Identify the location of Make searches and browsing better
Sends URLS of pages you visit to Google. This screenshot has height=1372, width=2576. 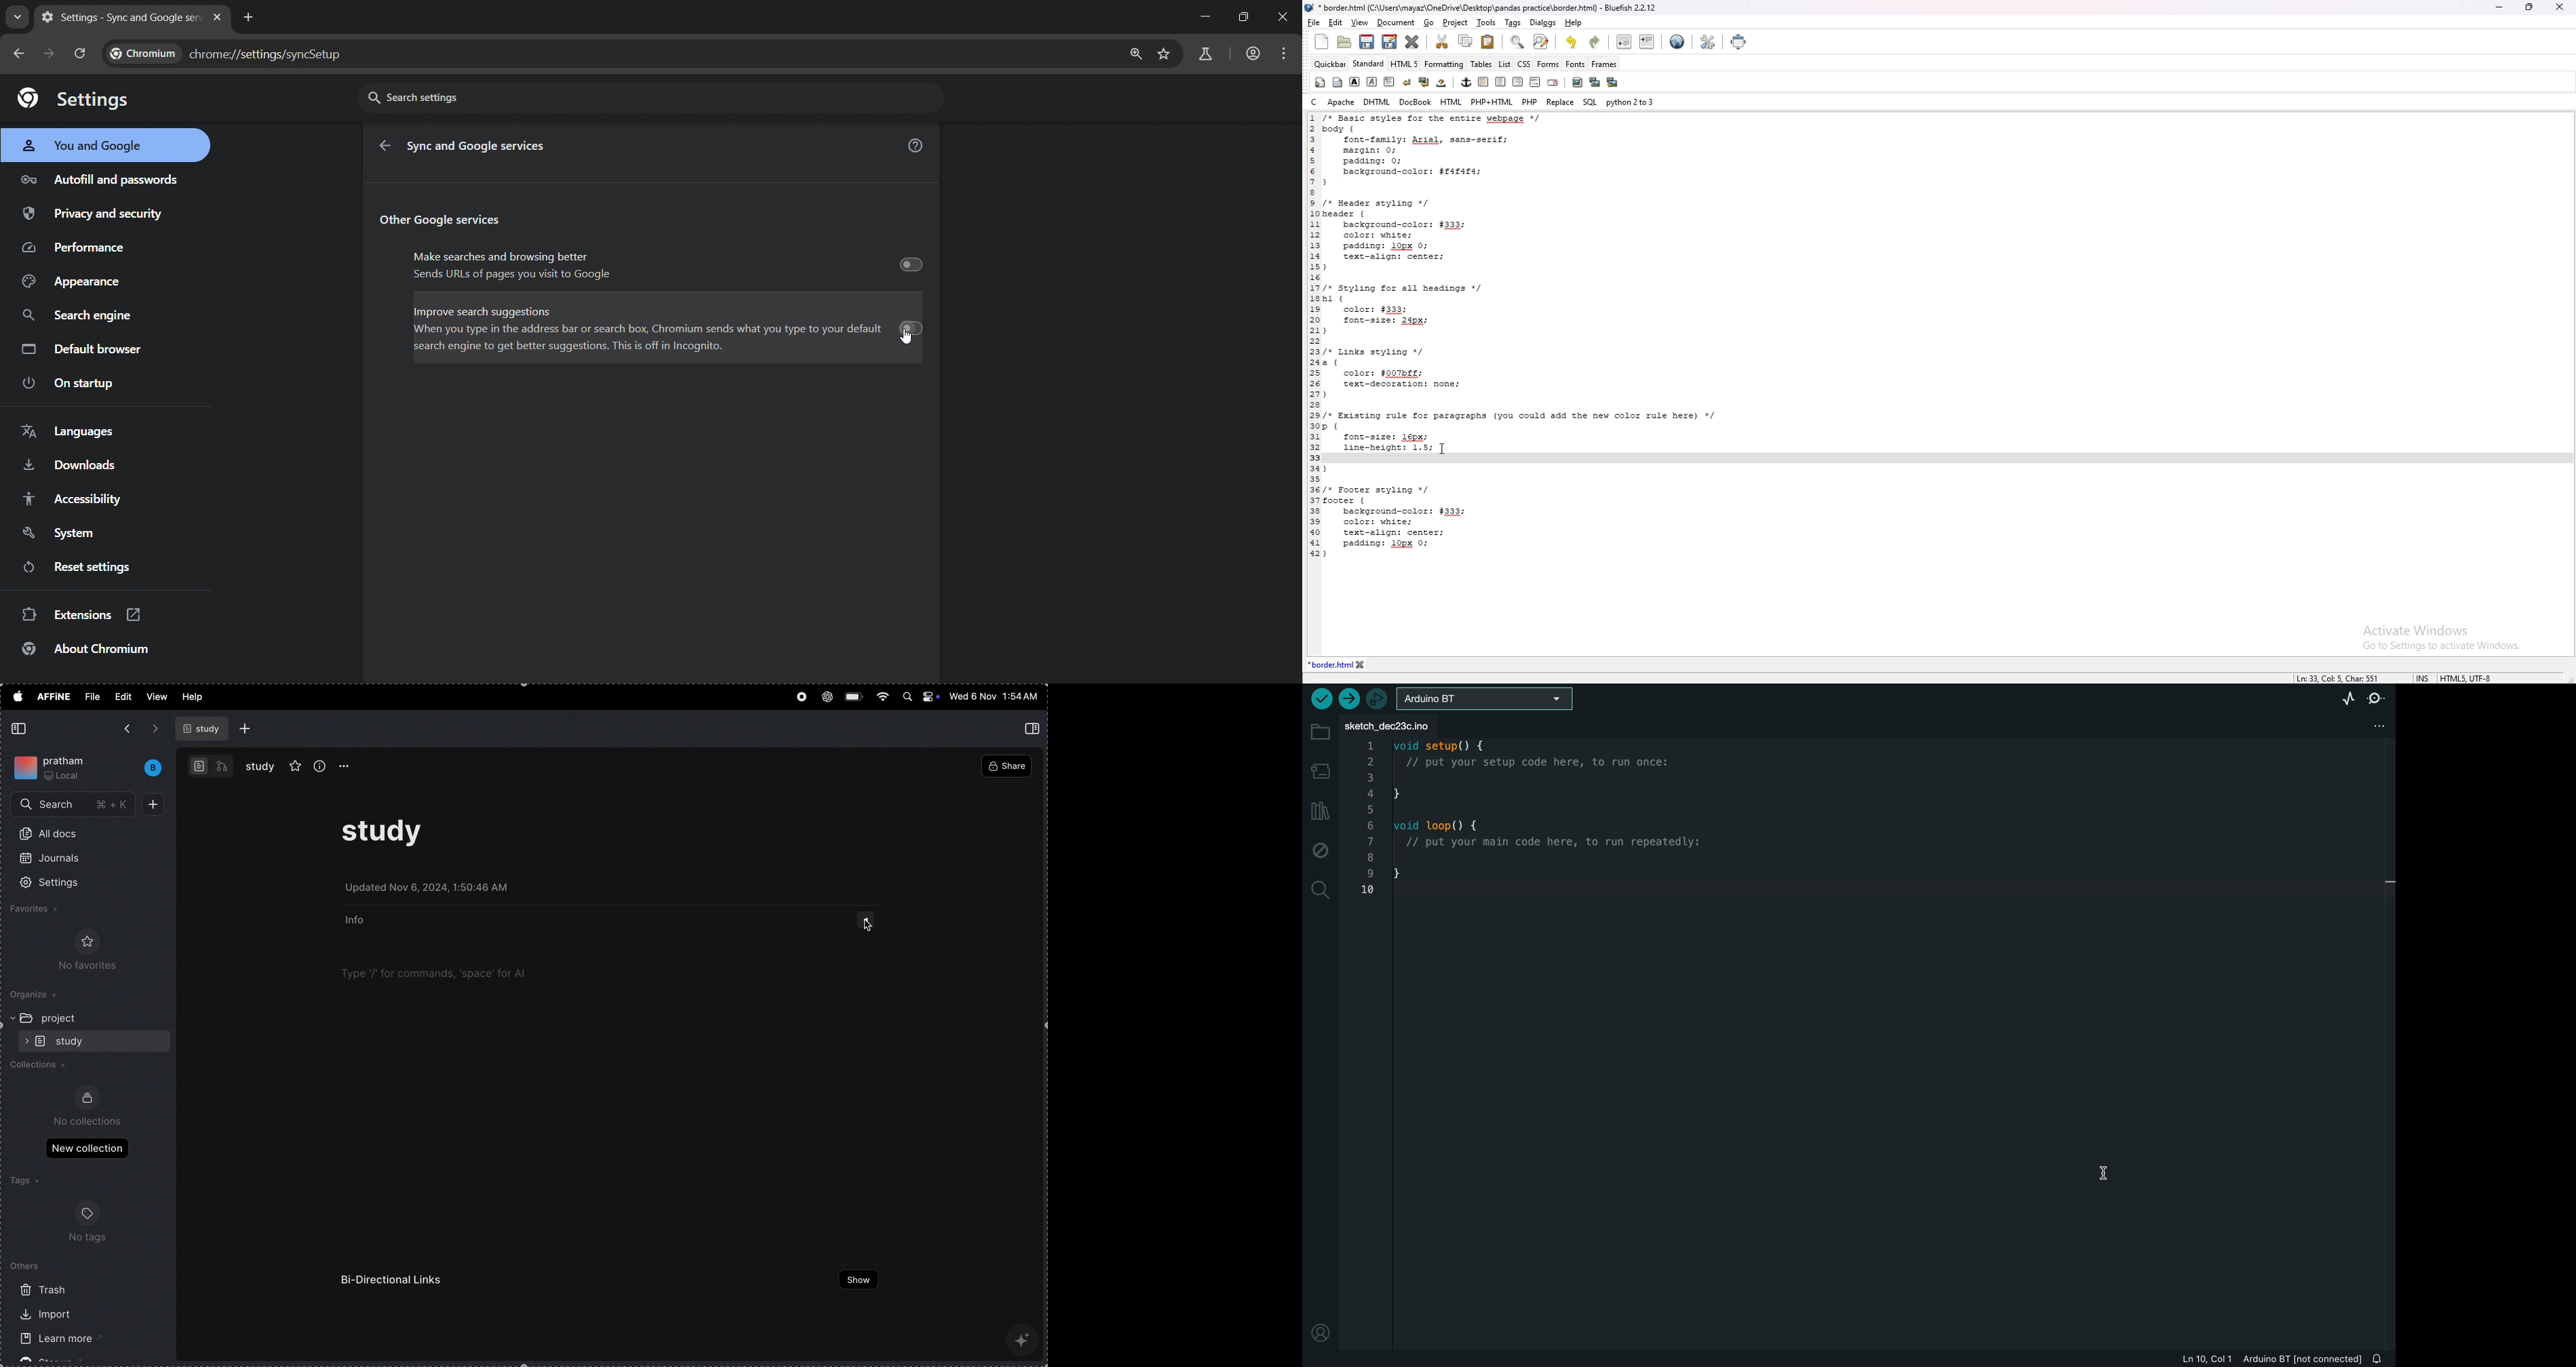
(667, 262).